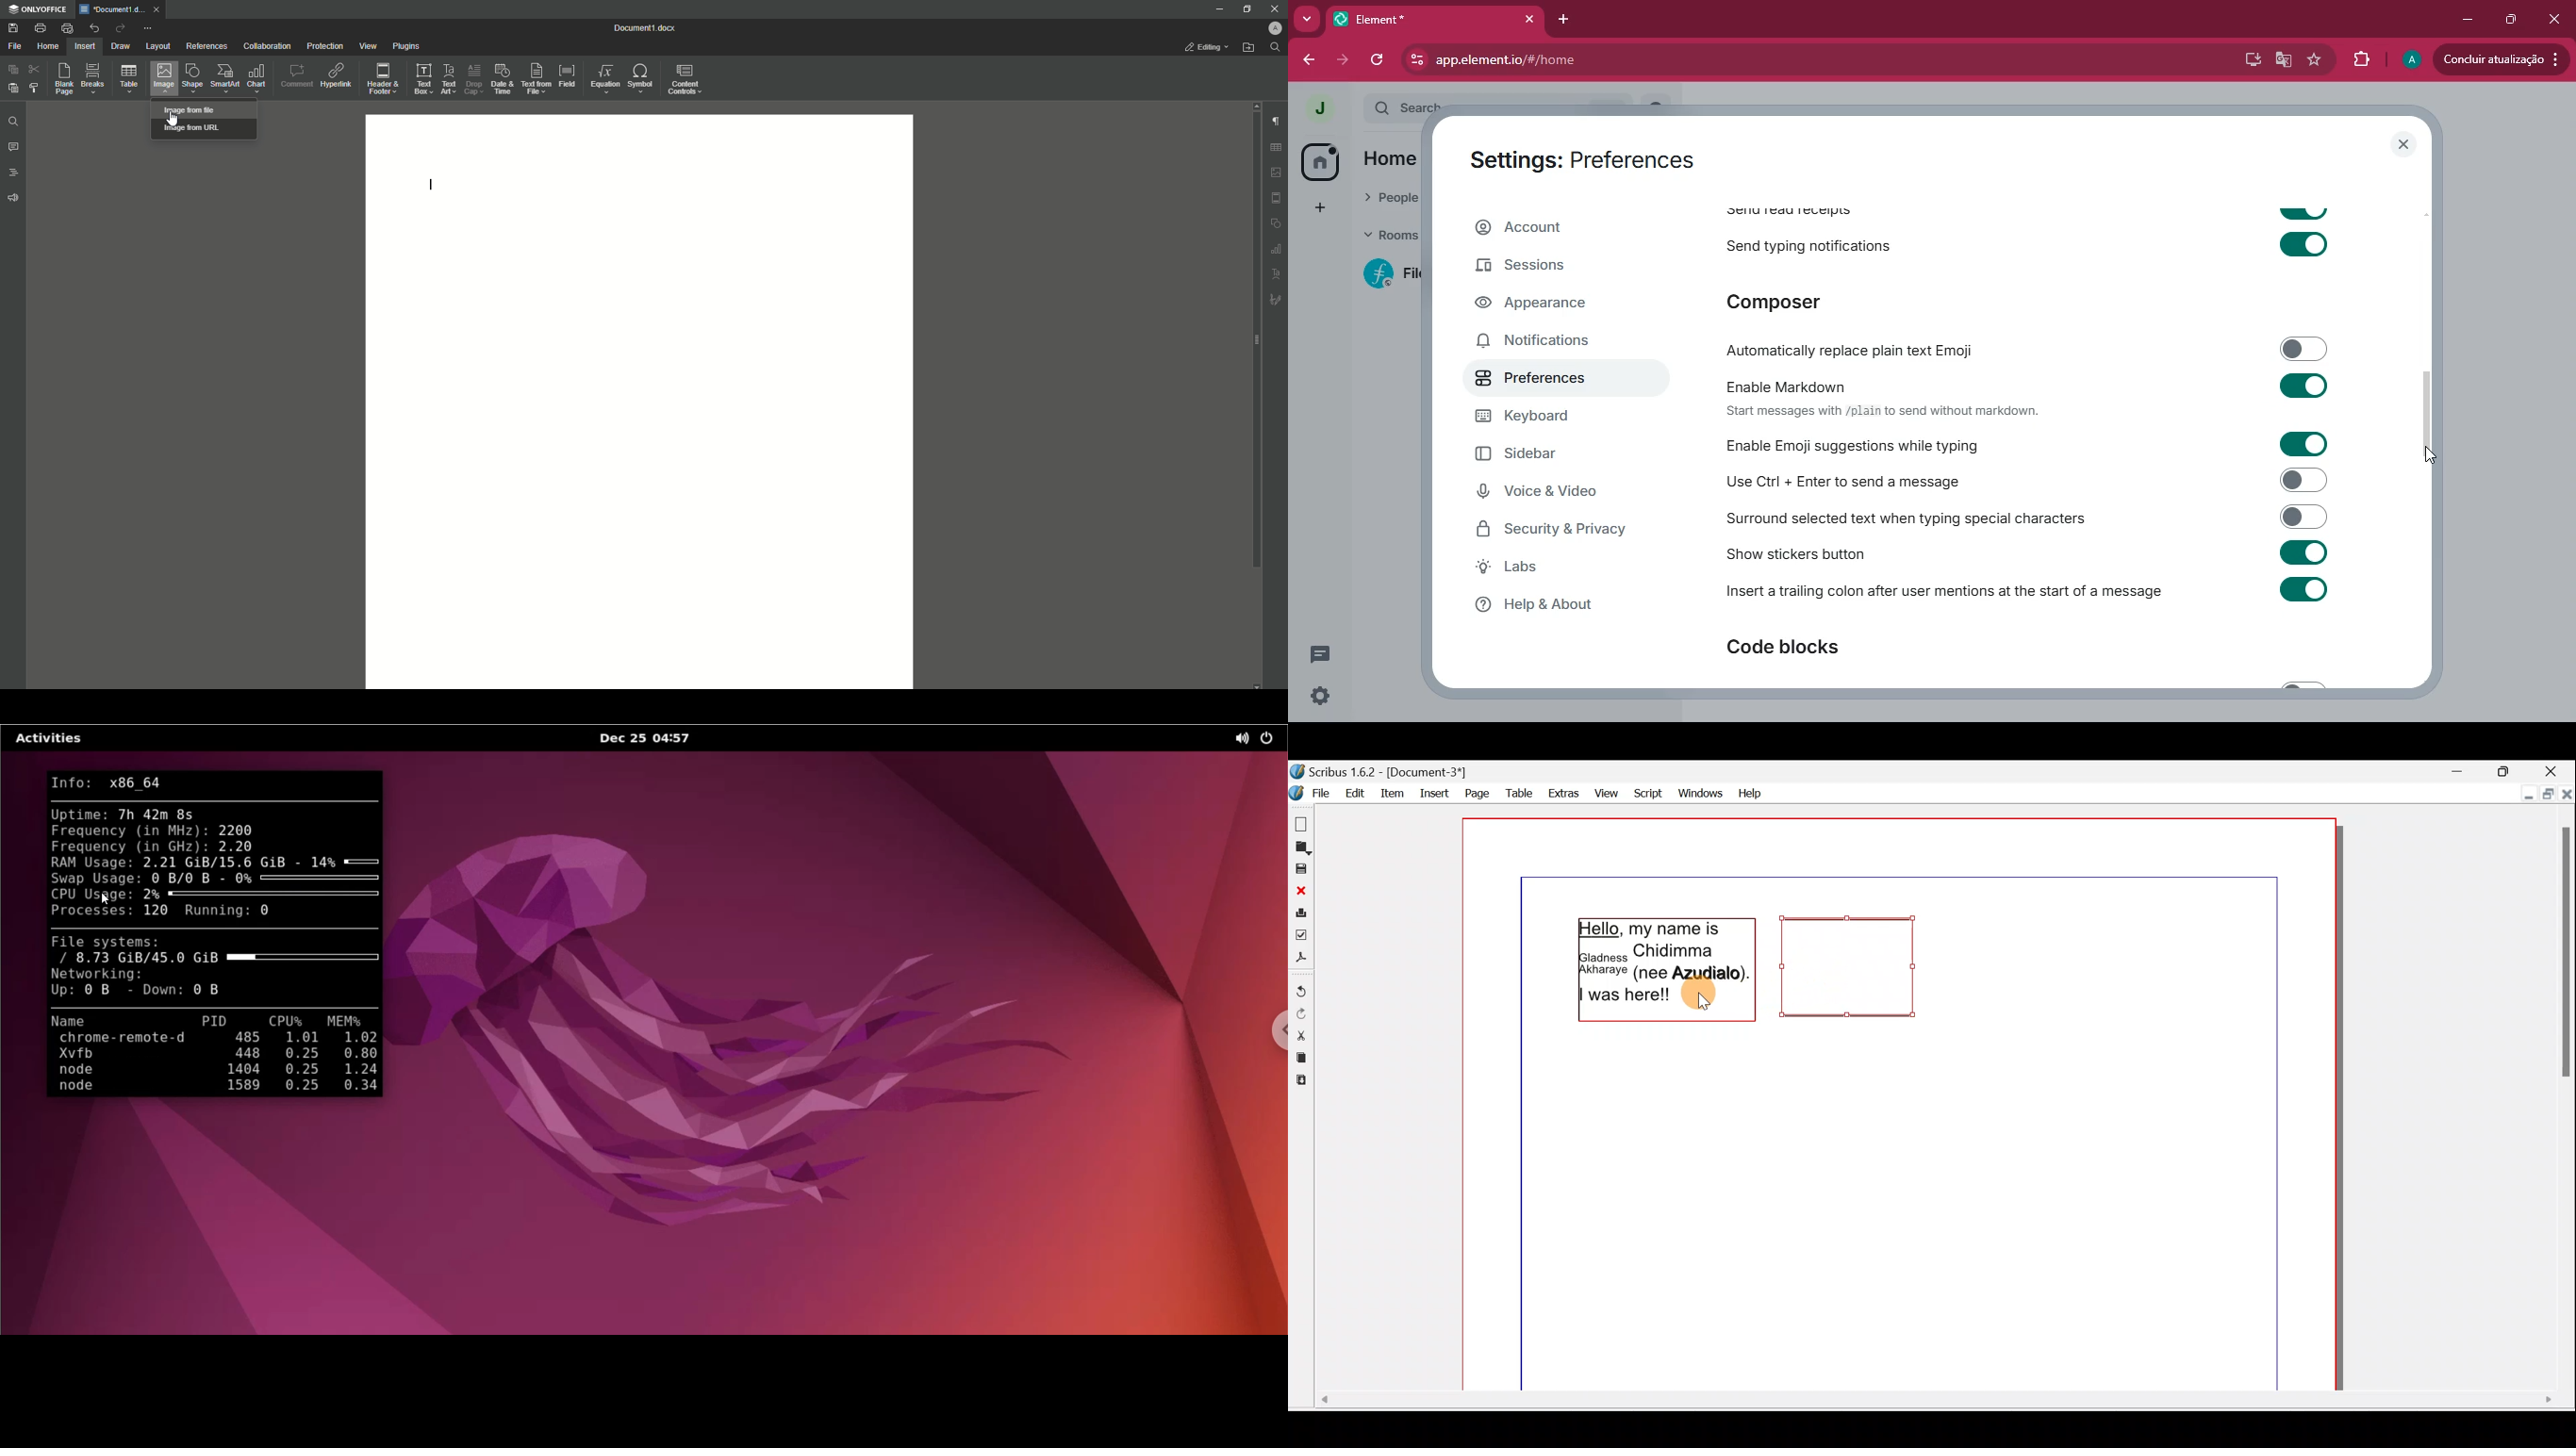 The height and width of the screenshot is (1456, 2576). I want to click on Find, so click(1275, 47).